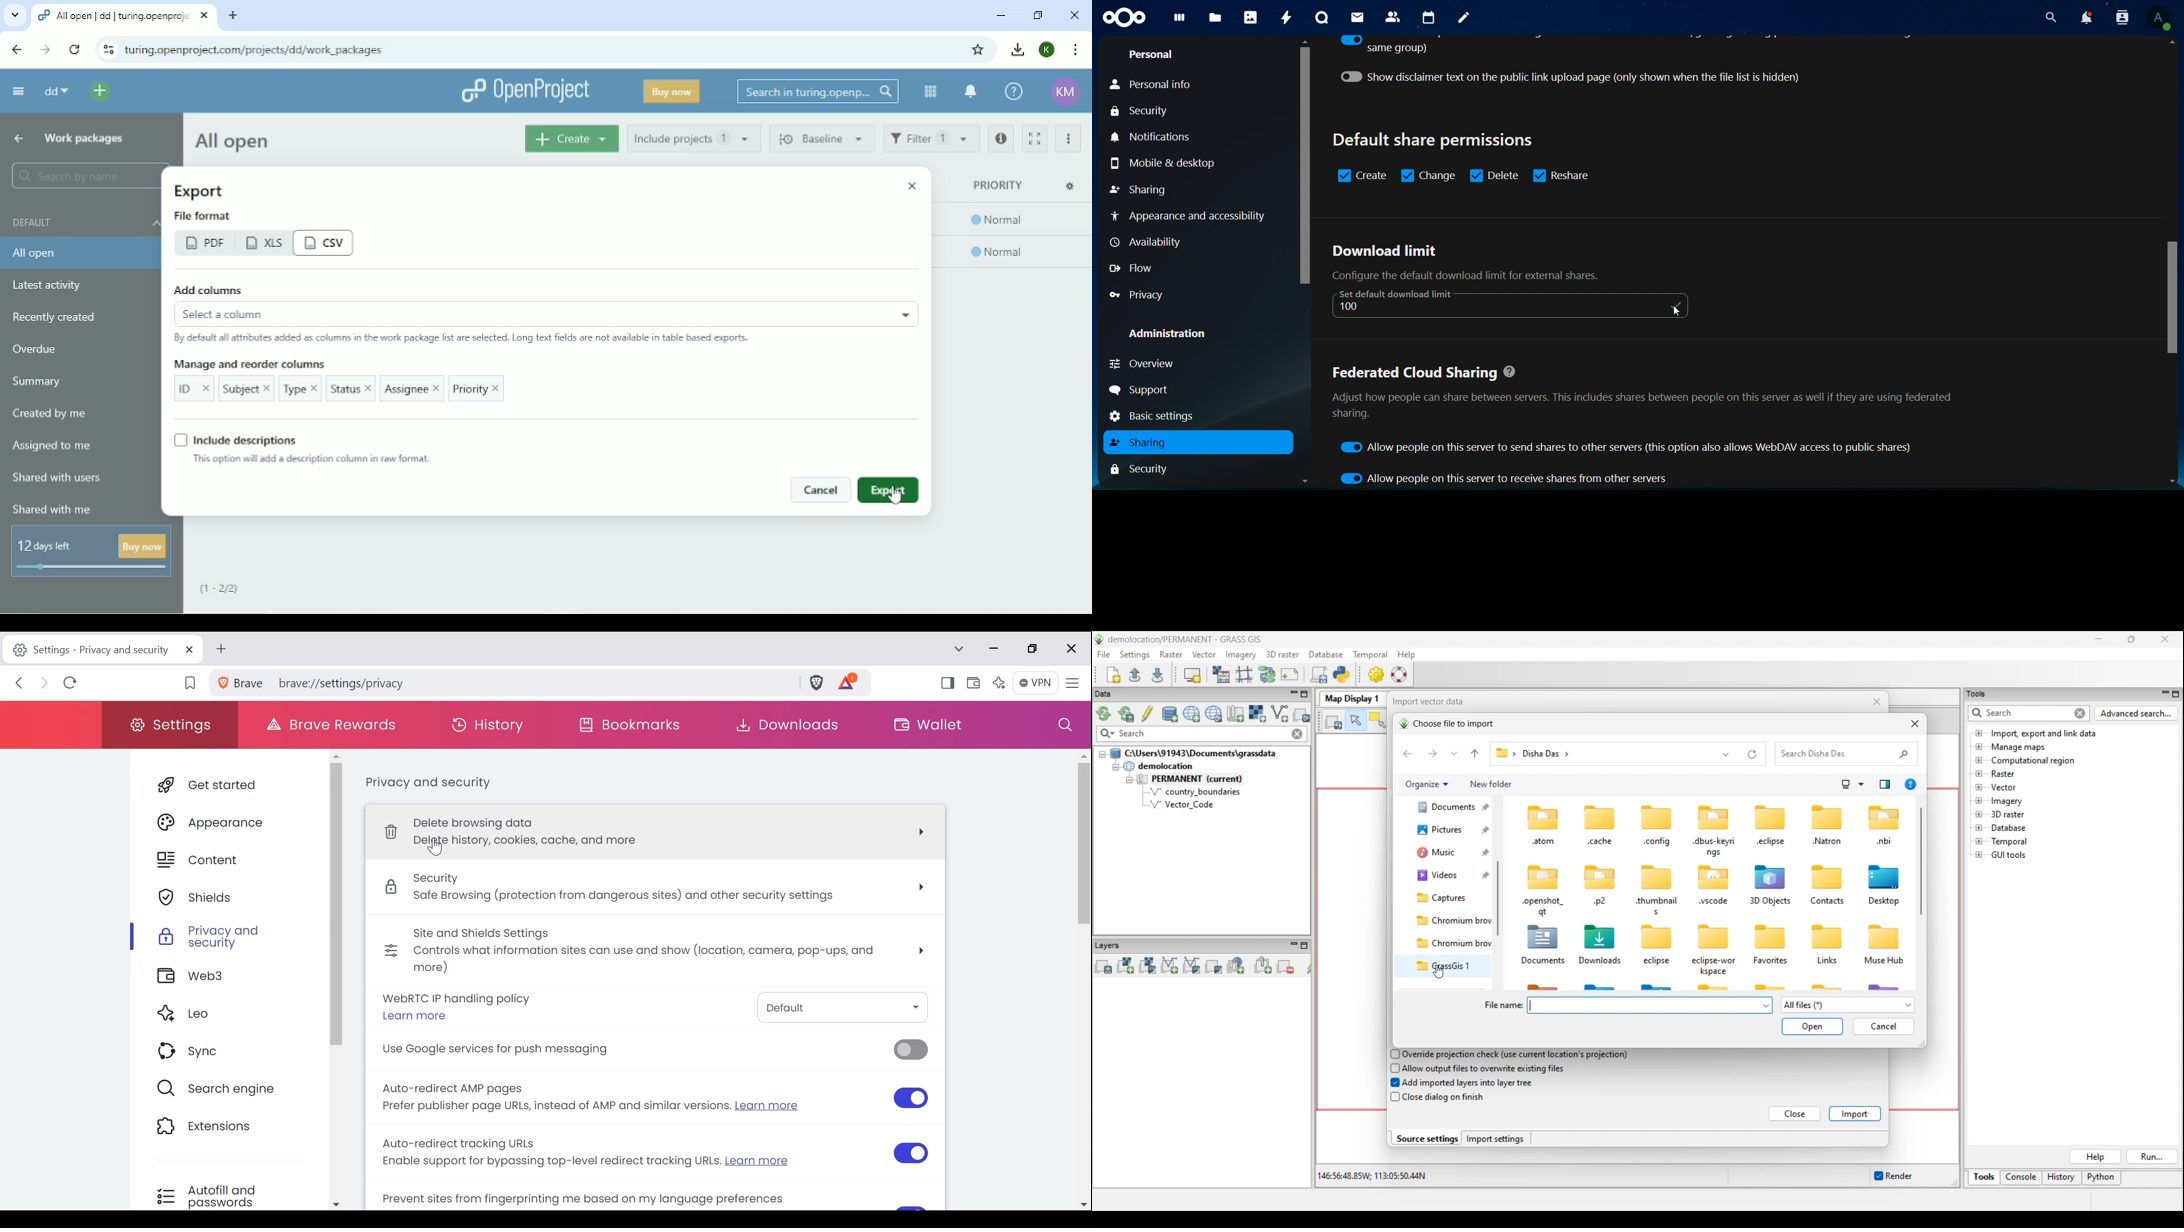 The width and height of the screenshot is (2184, 1232). Describe the element at coordinates (1067, 93) in the screenshot. I see `Account` at that location.